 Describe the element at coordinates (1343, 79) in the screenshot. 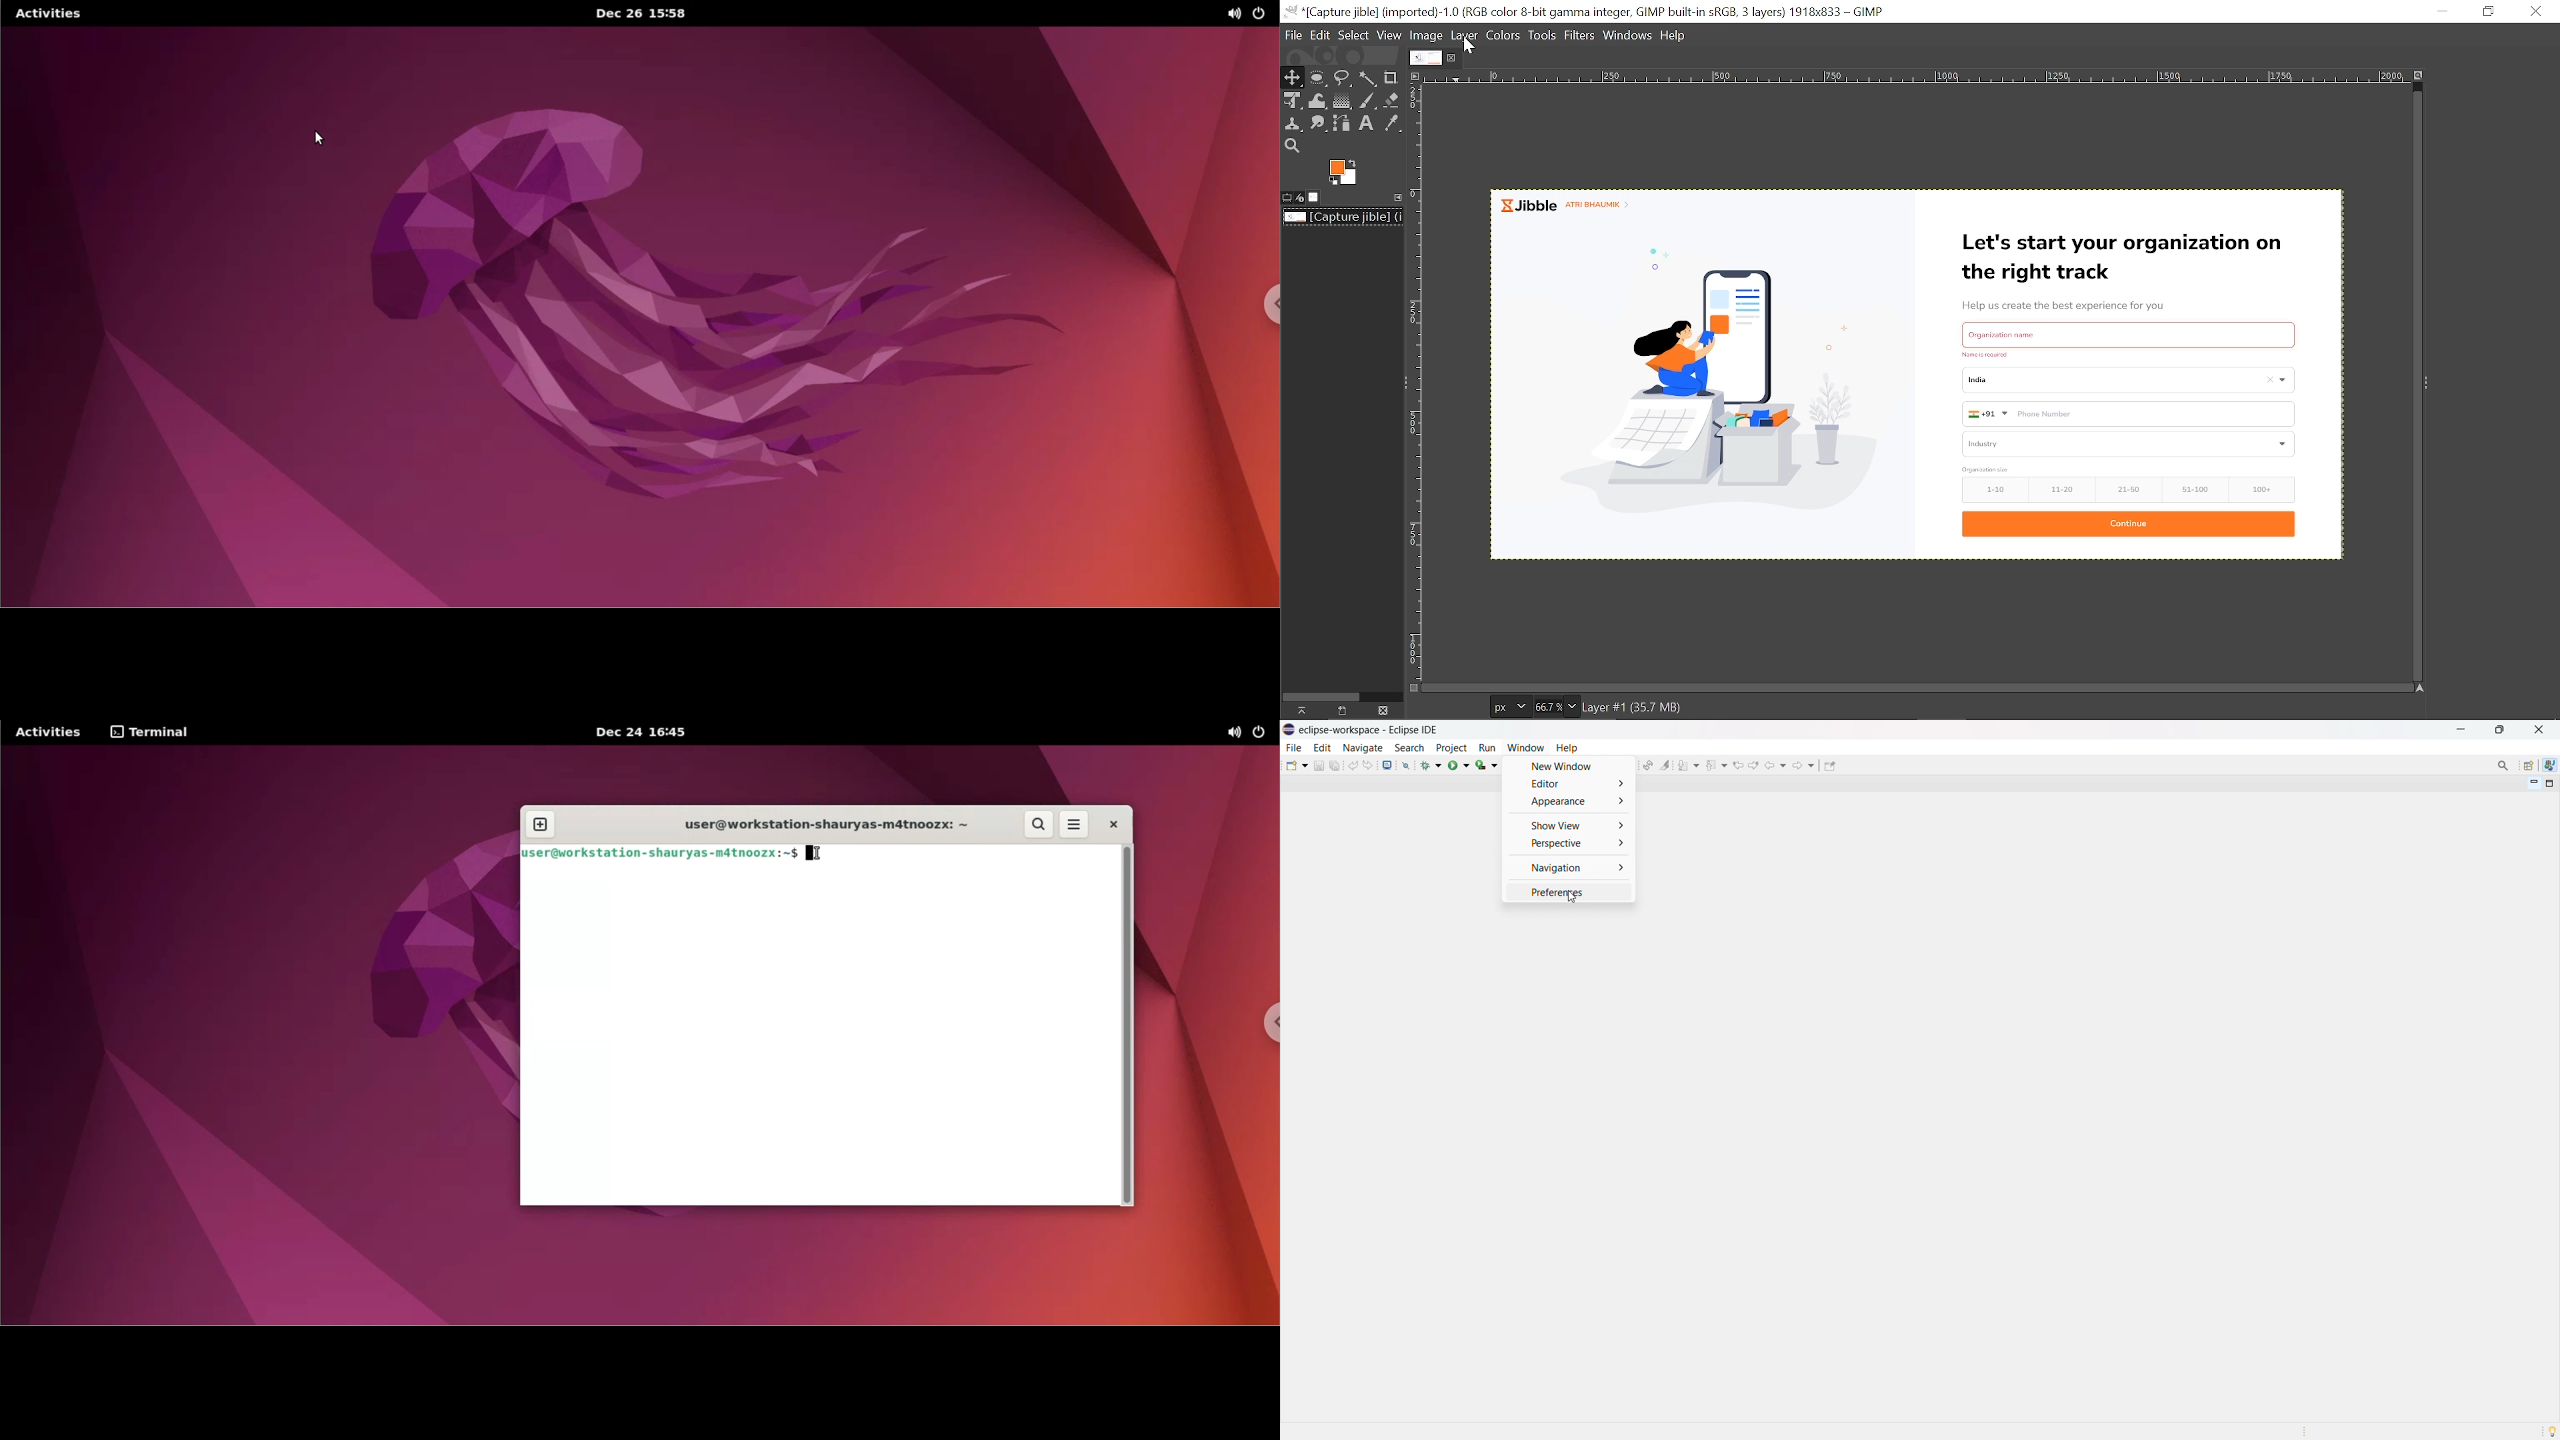

I see `Free select tool` at that location.